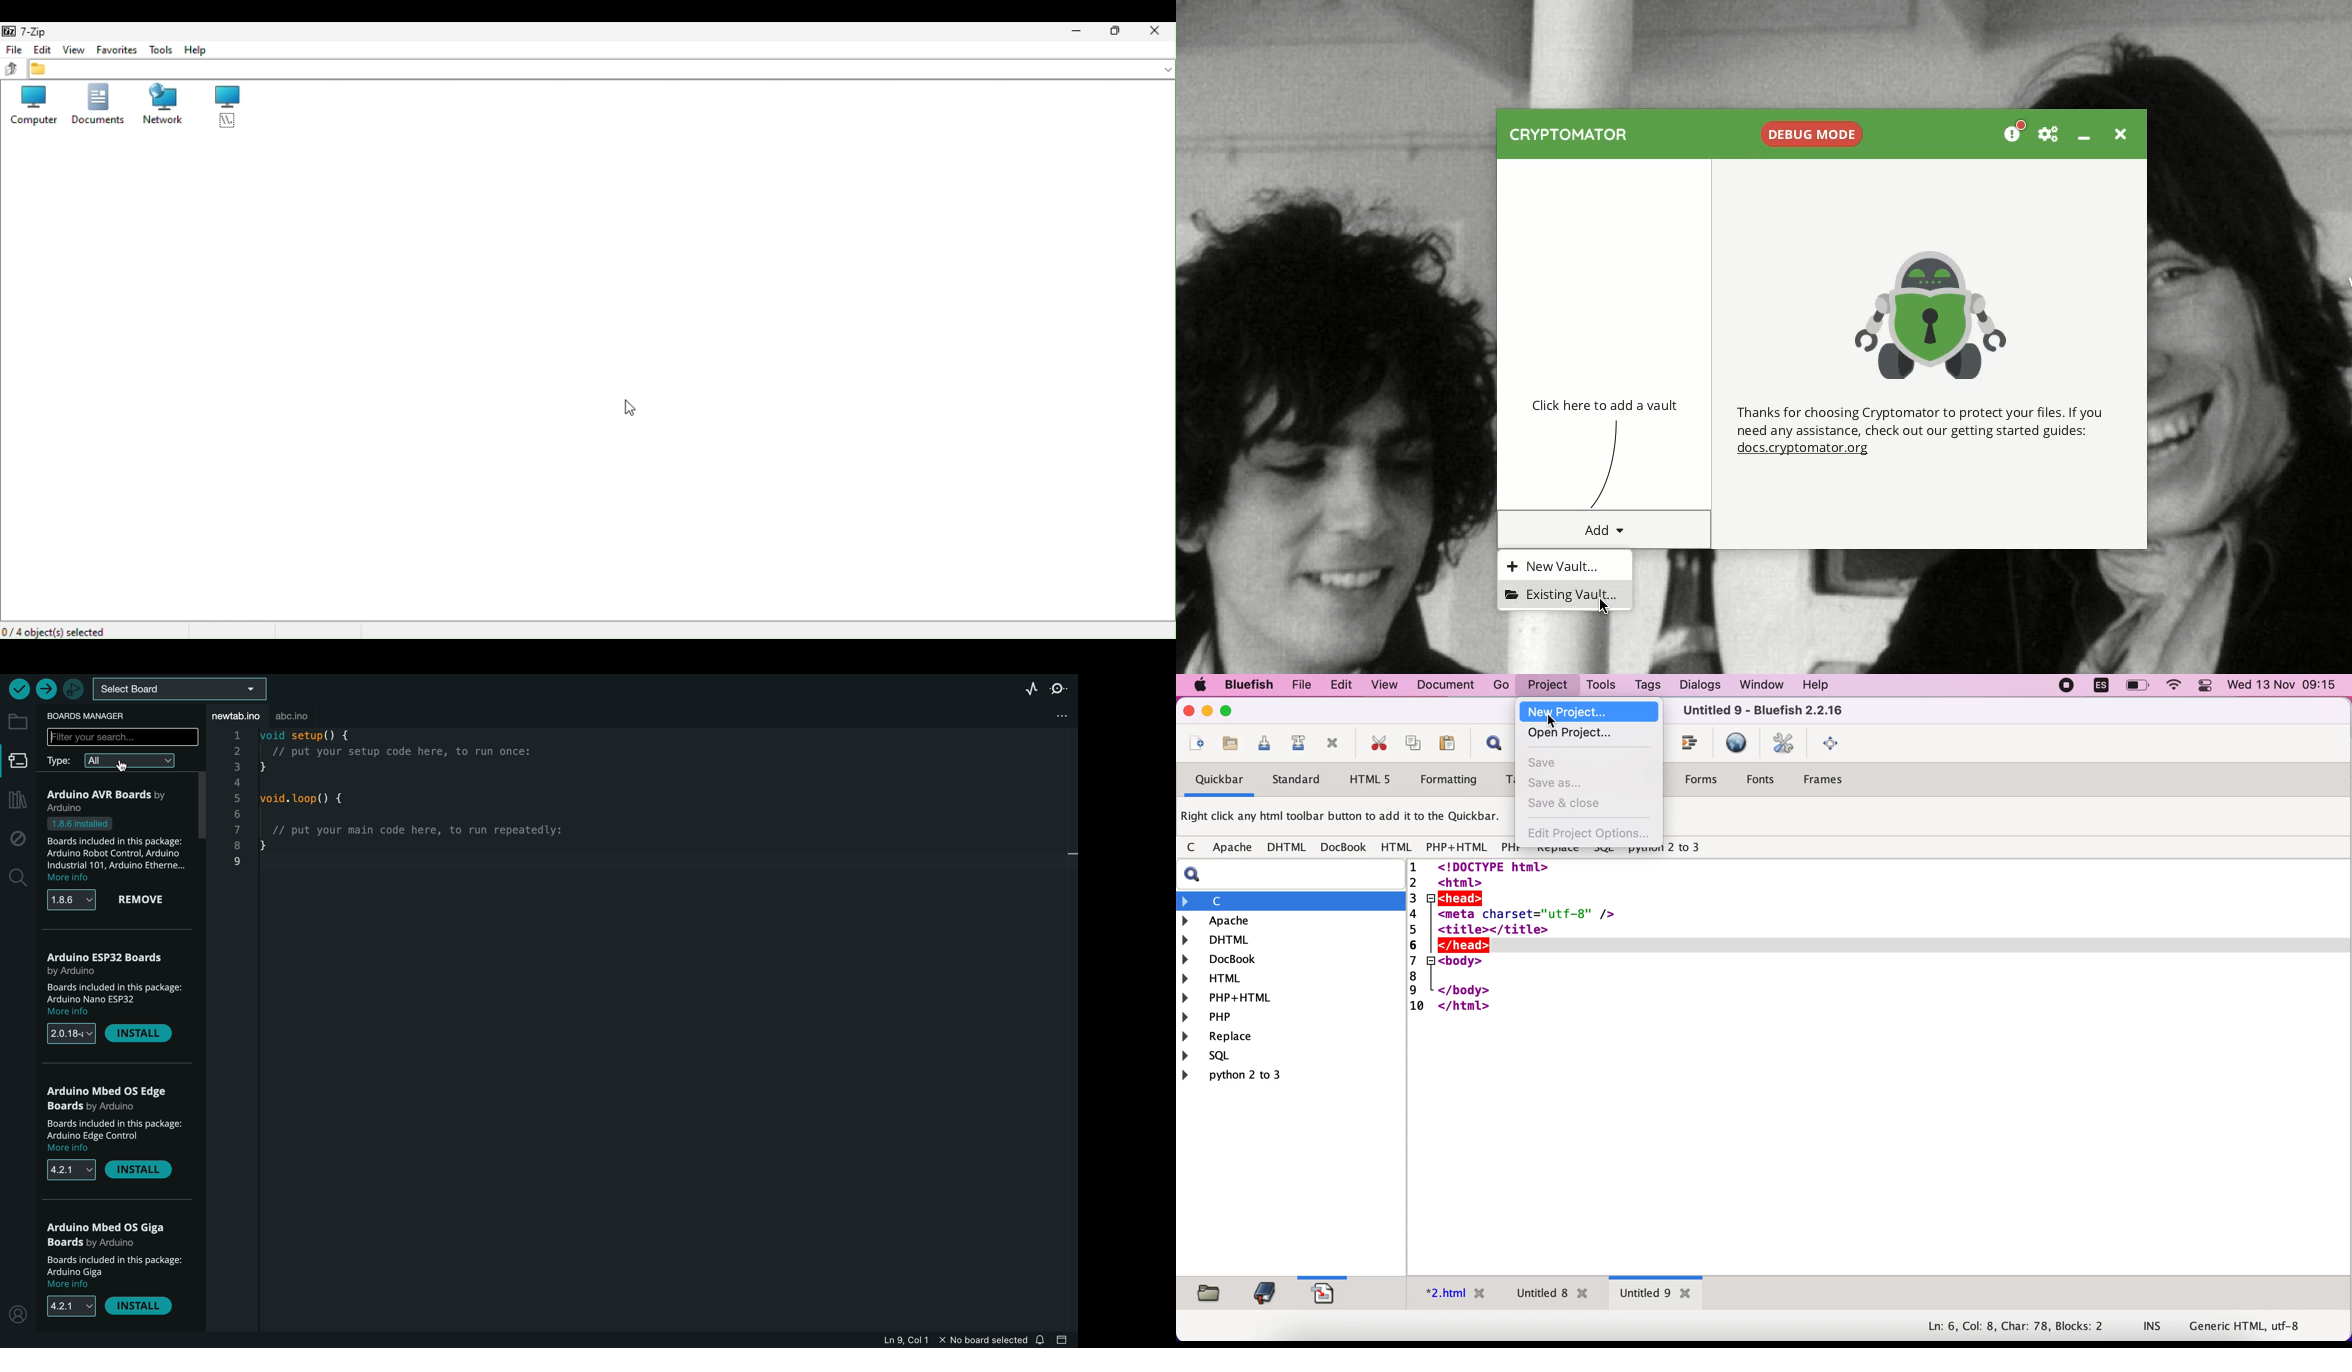  Describe the element at coordinates (2139, 686) in the screenshot. I see `battery` at that location.